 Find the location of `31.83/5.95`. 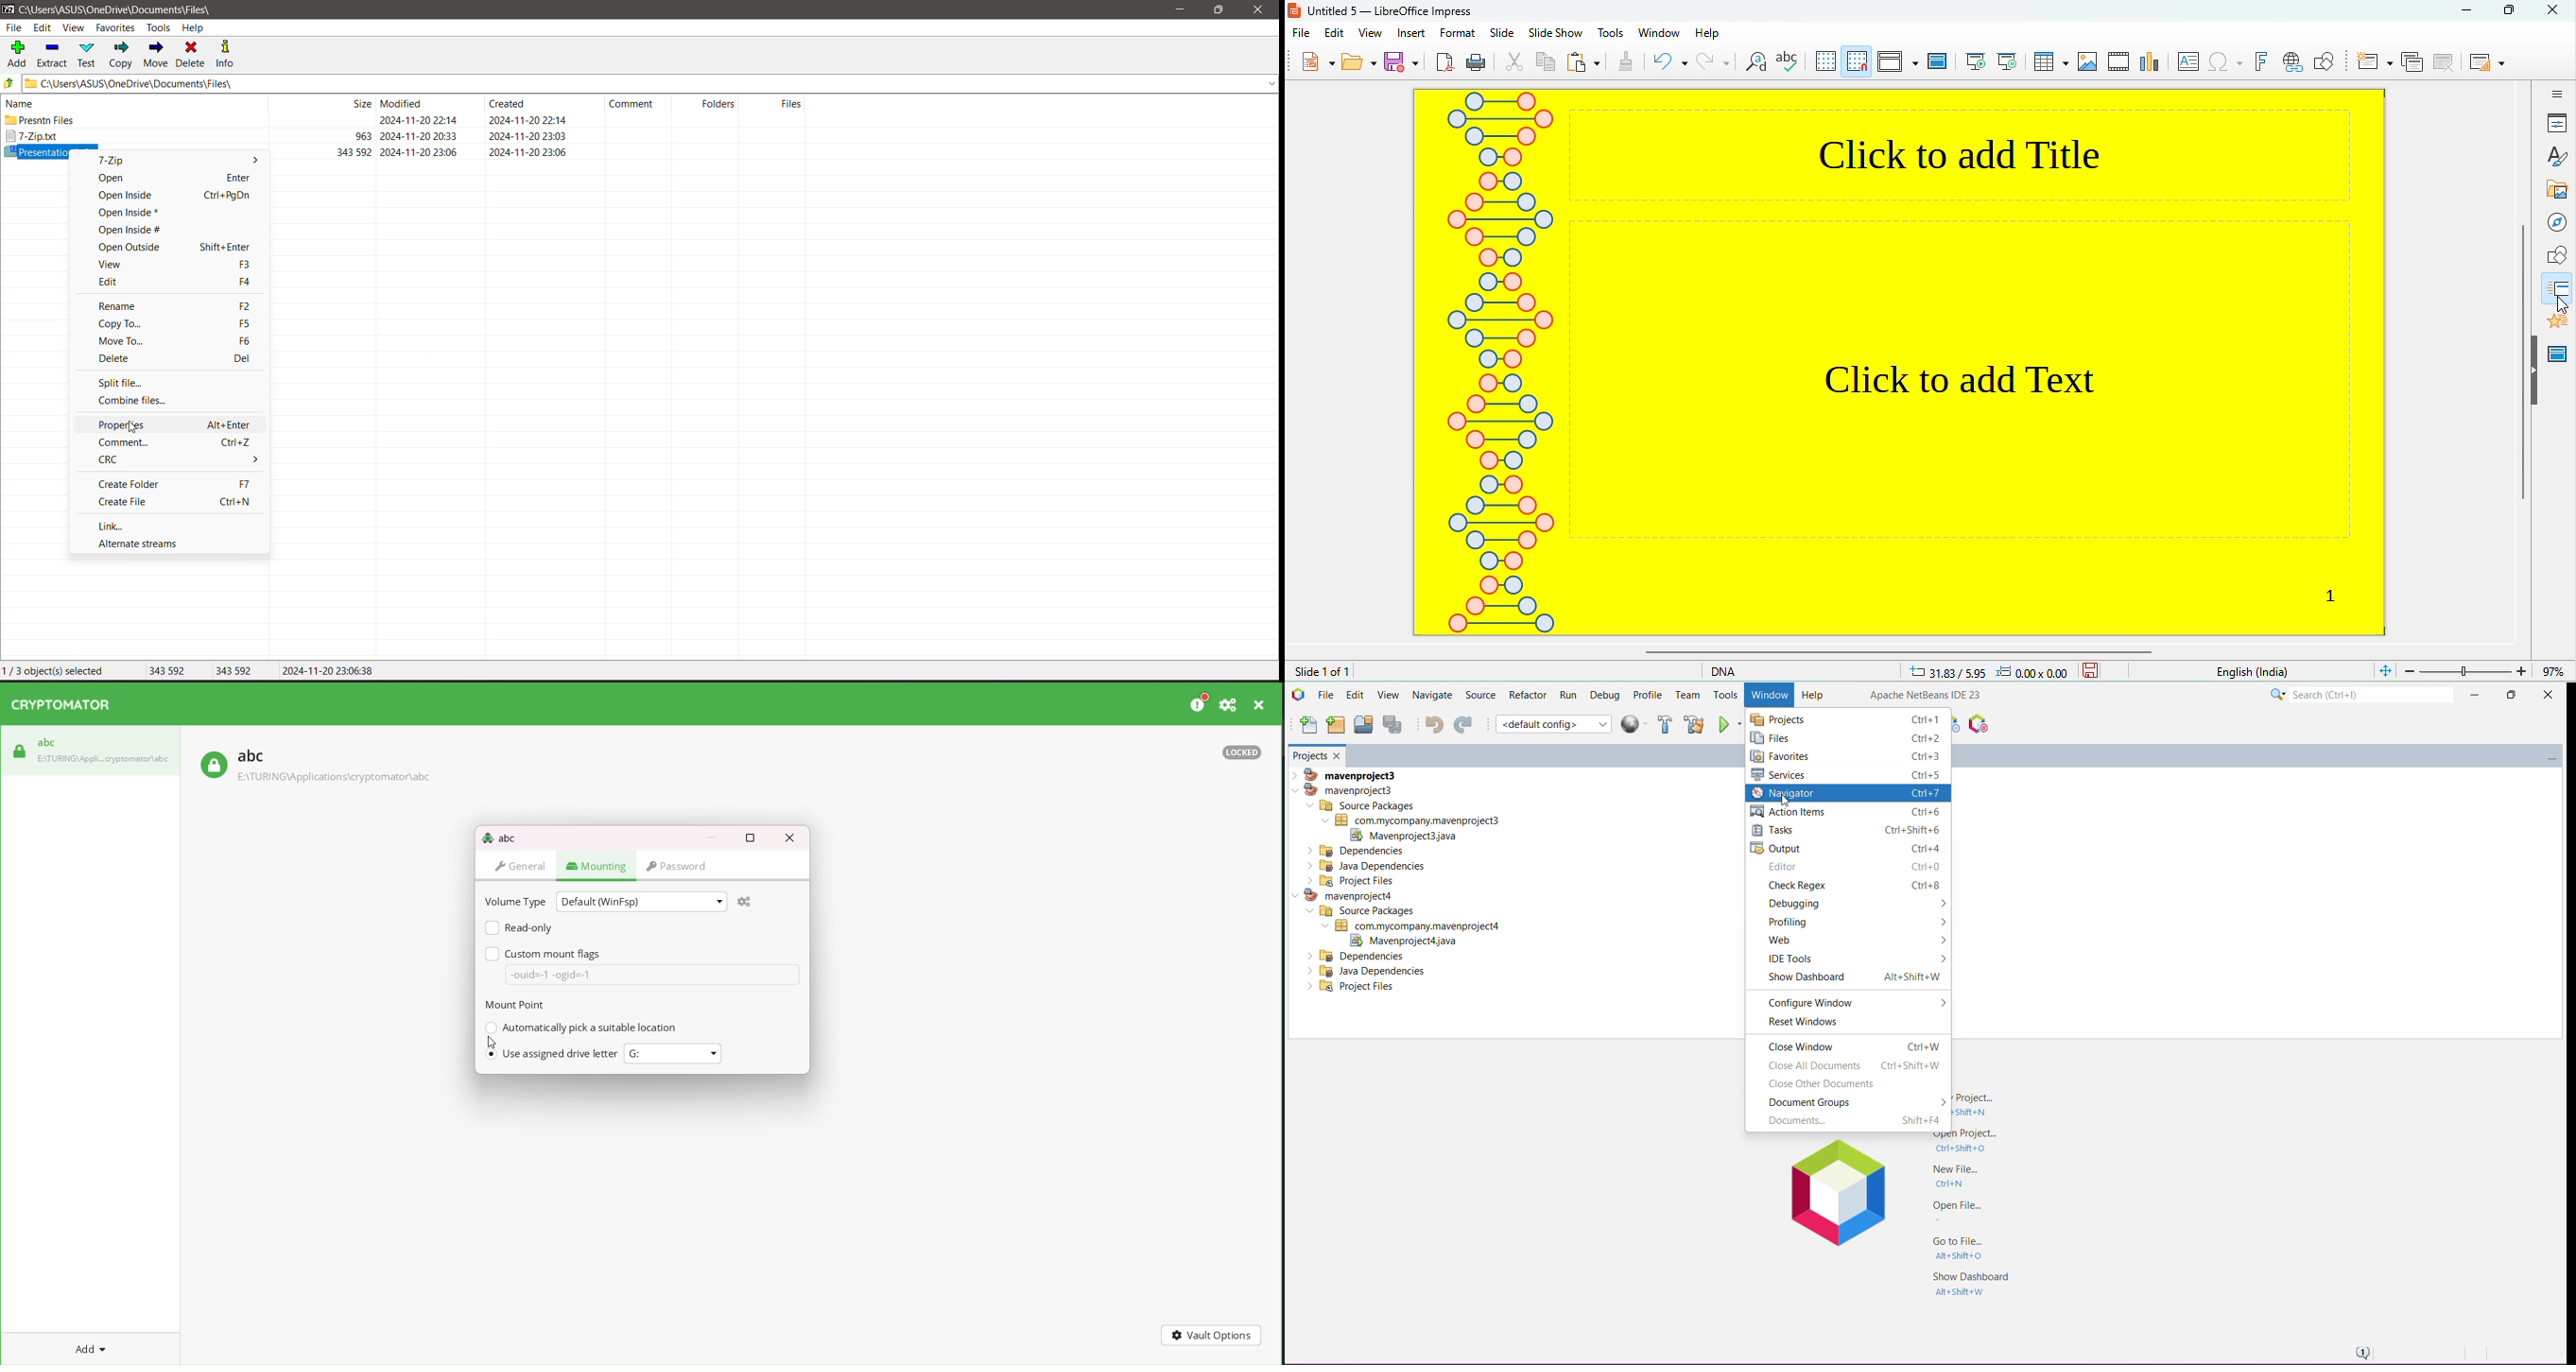

31.83/5.95 is located at coordinates (1943, 671).